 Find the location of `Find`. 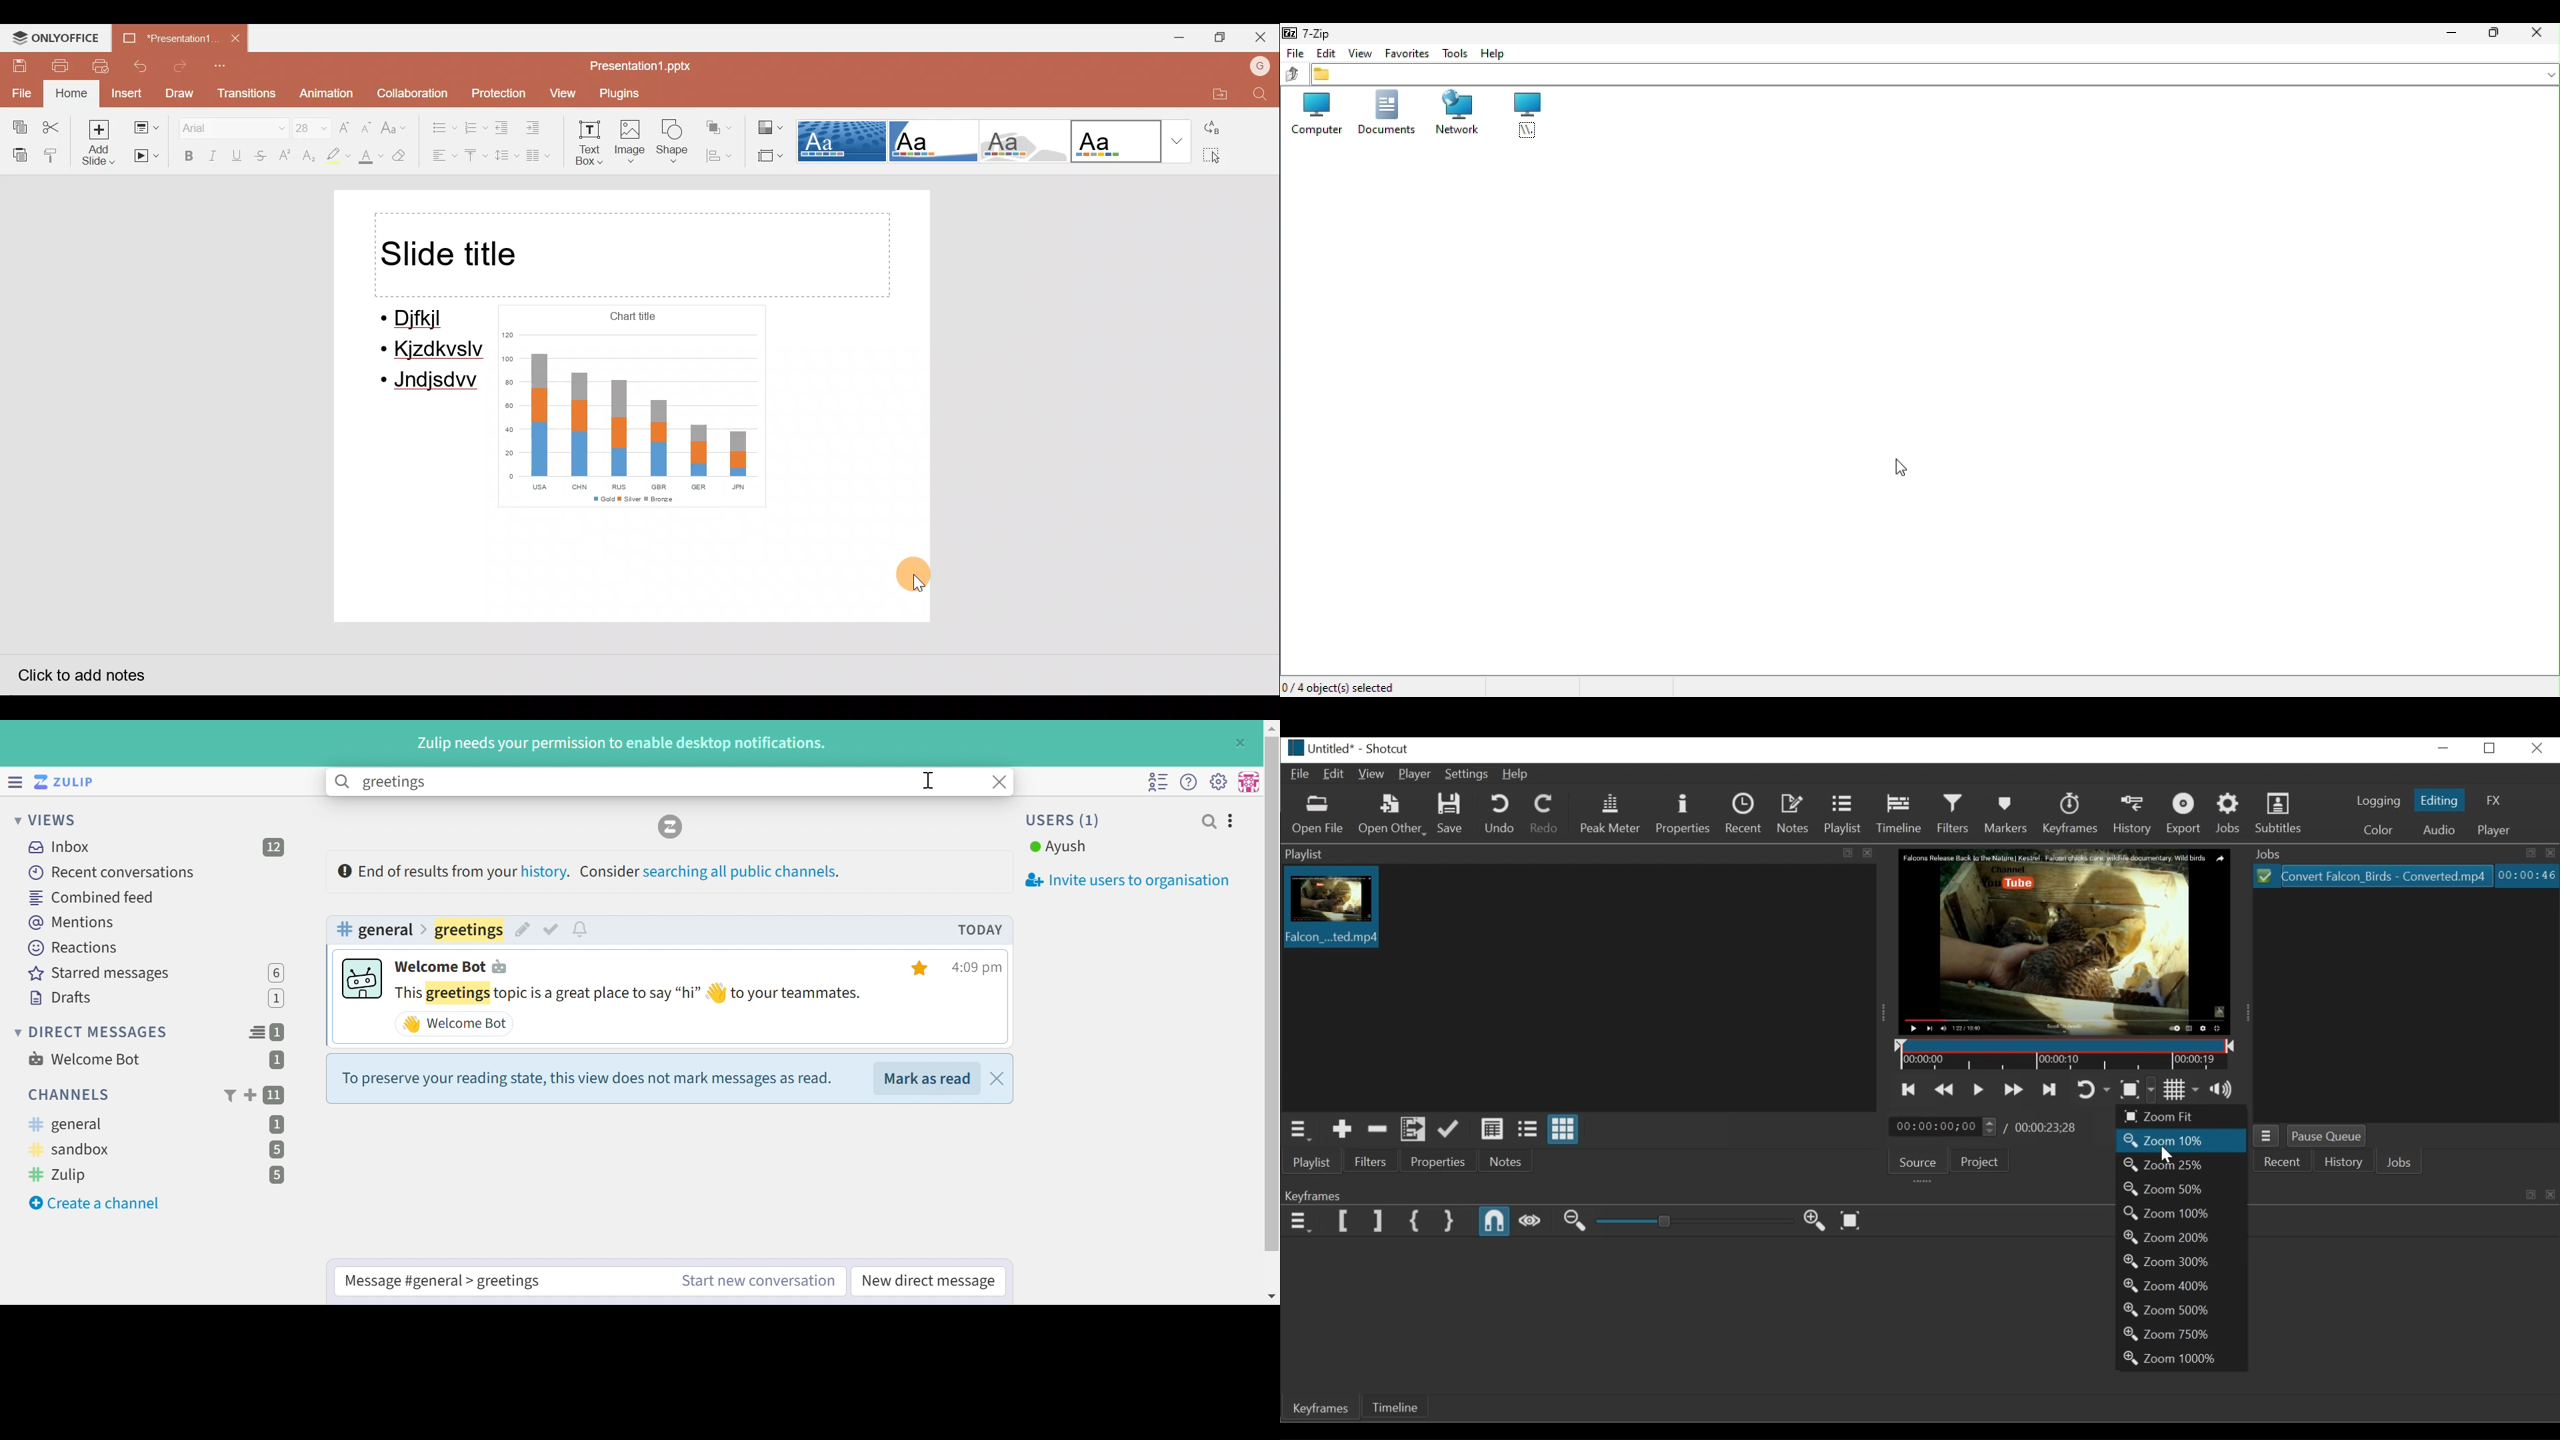

Find is located at coordinates (1259, 95).